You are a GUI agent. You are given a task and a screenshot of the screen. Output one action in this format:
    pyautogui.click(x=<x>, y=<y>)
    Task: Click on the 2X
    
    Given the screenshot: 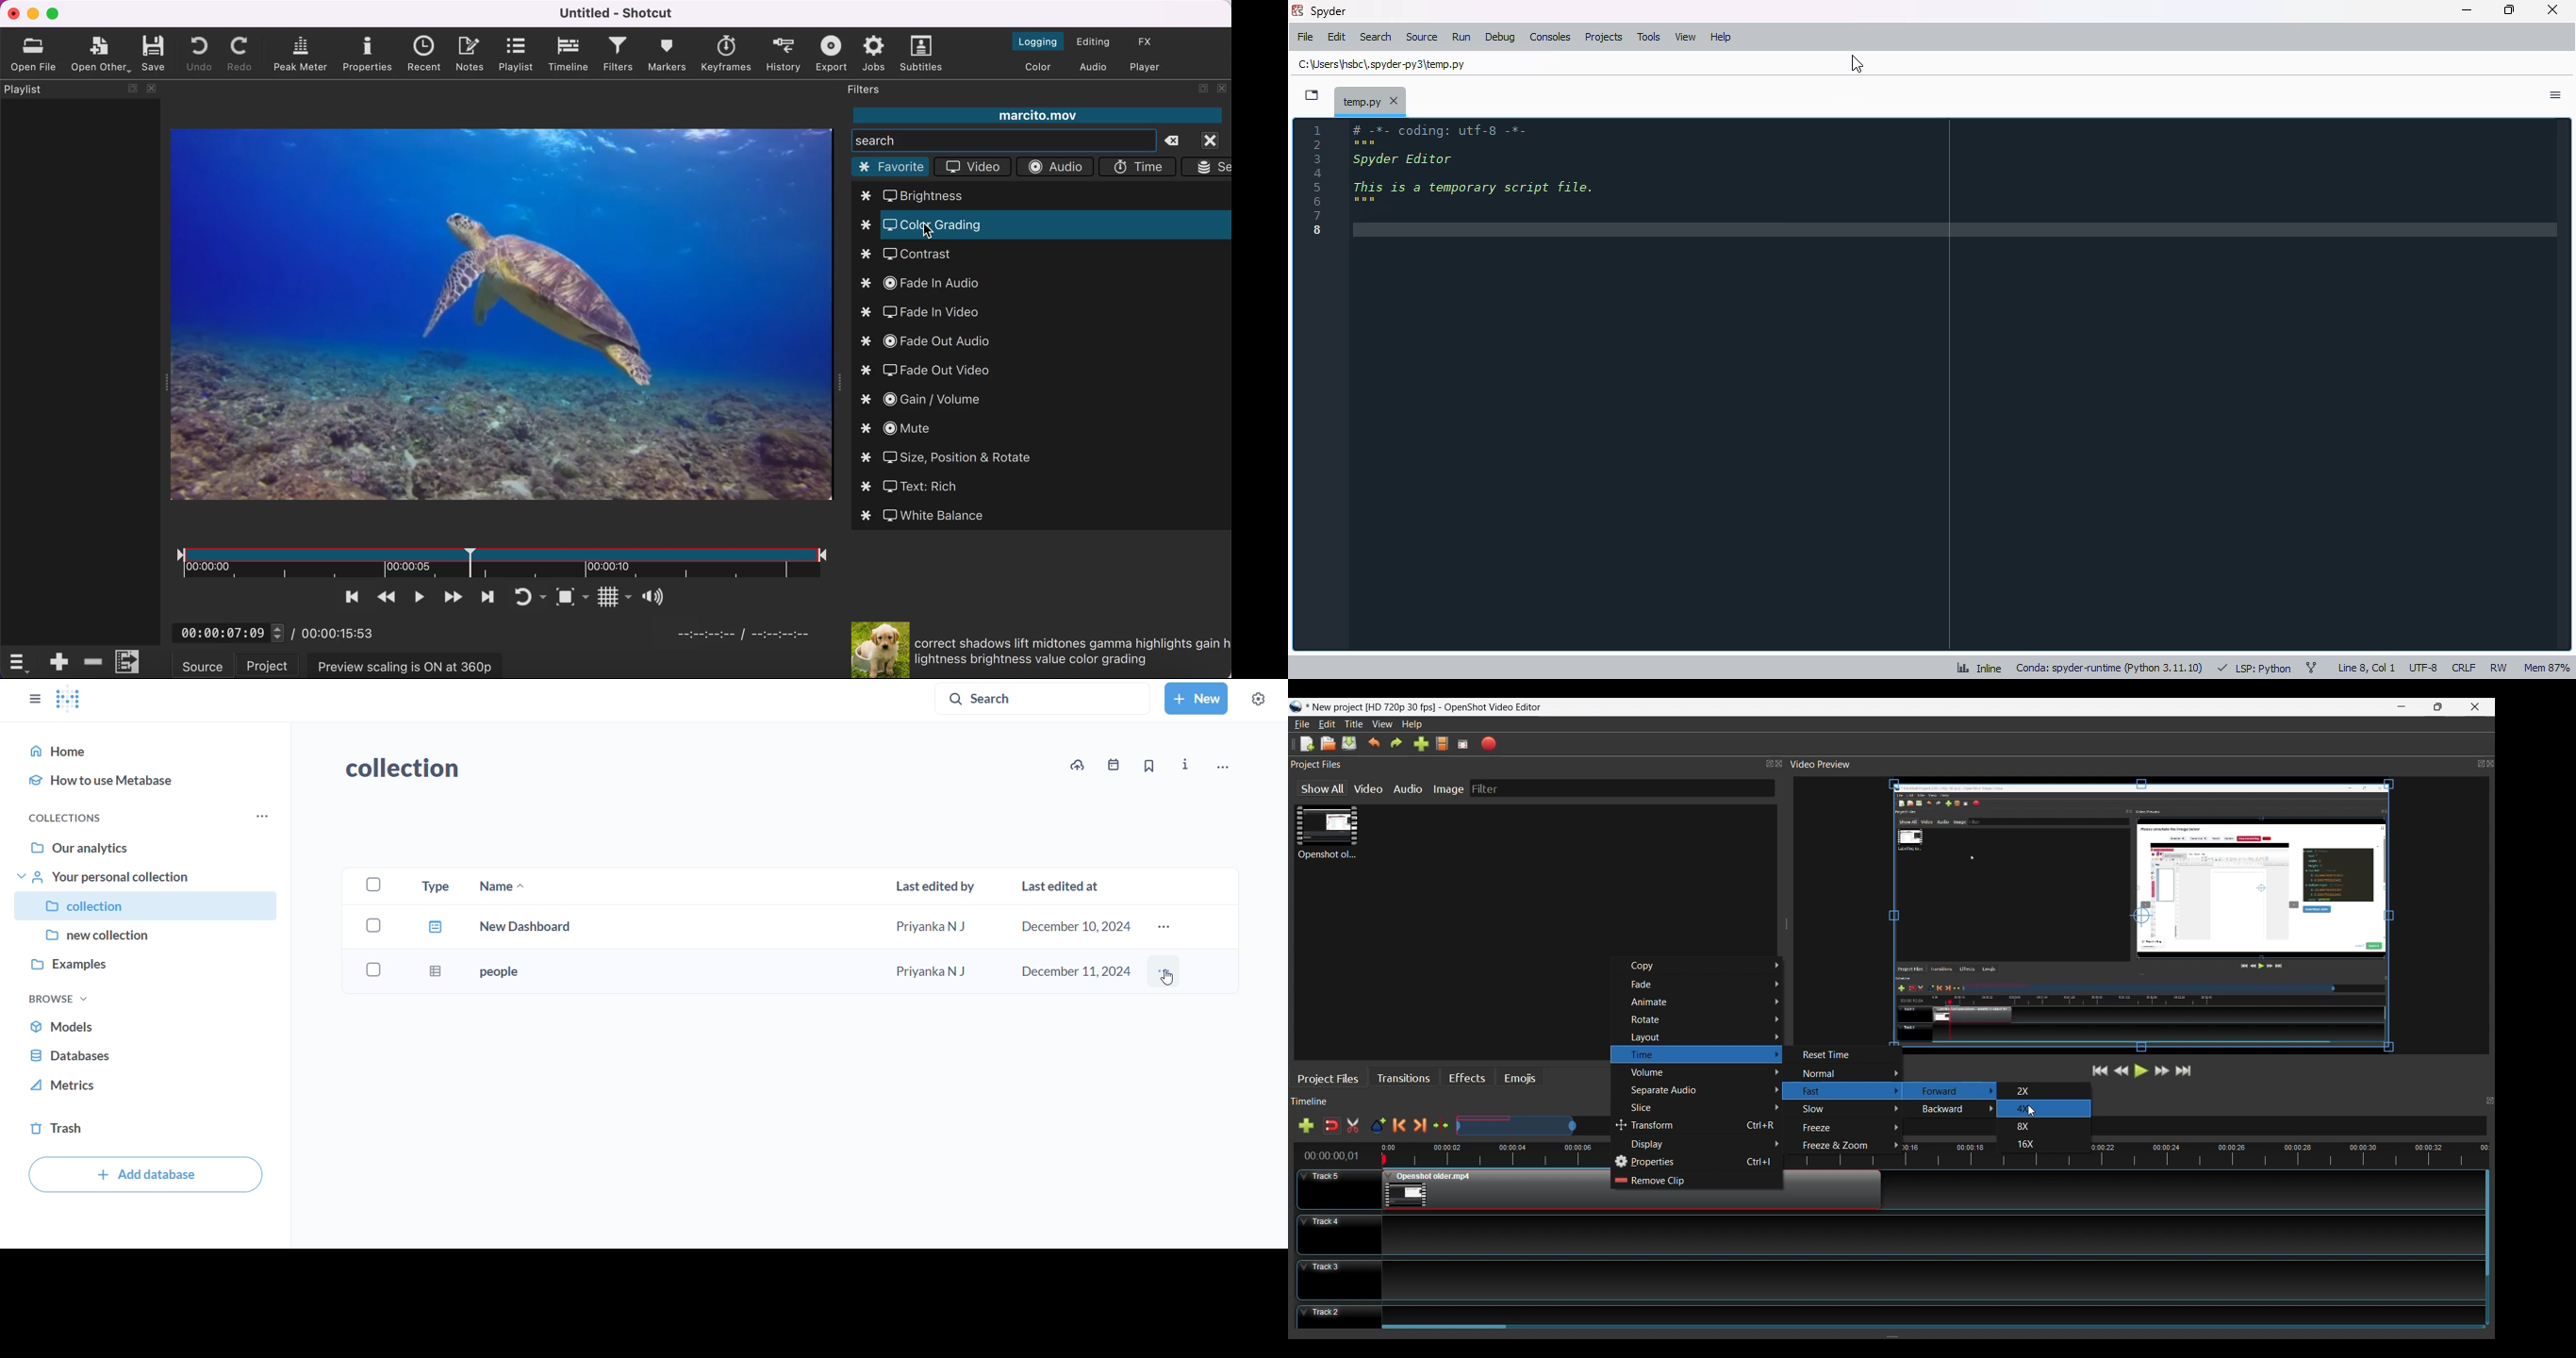 What is the action you would take?
    pyautogui.click(x=2027, y=1090)
    